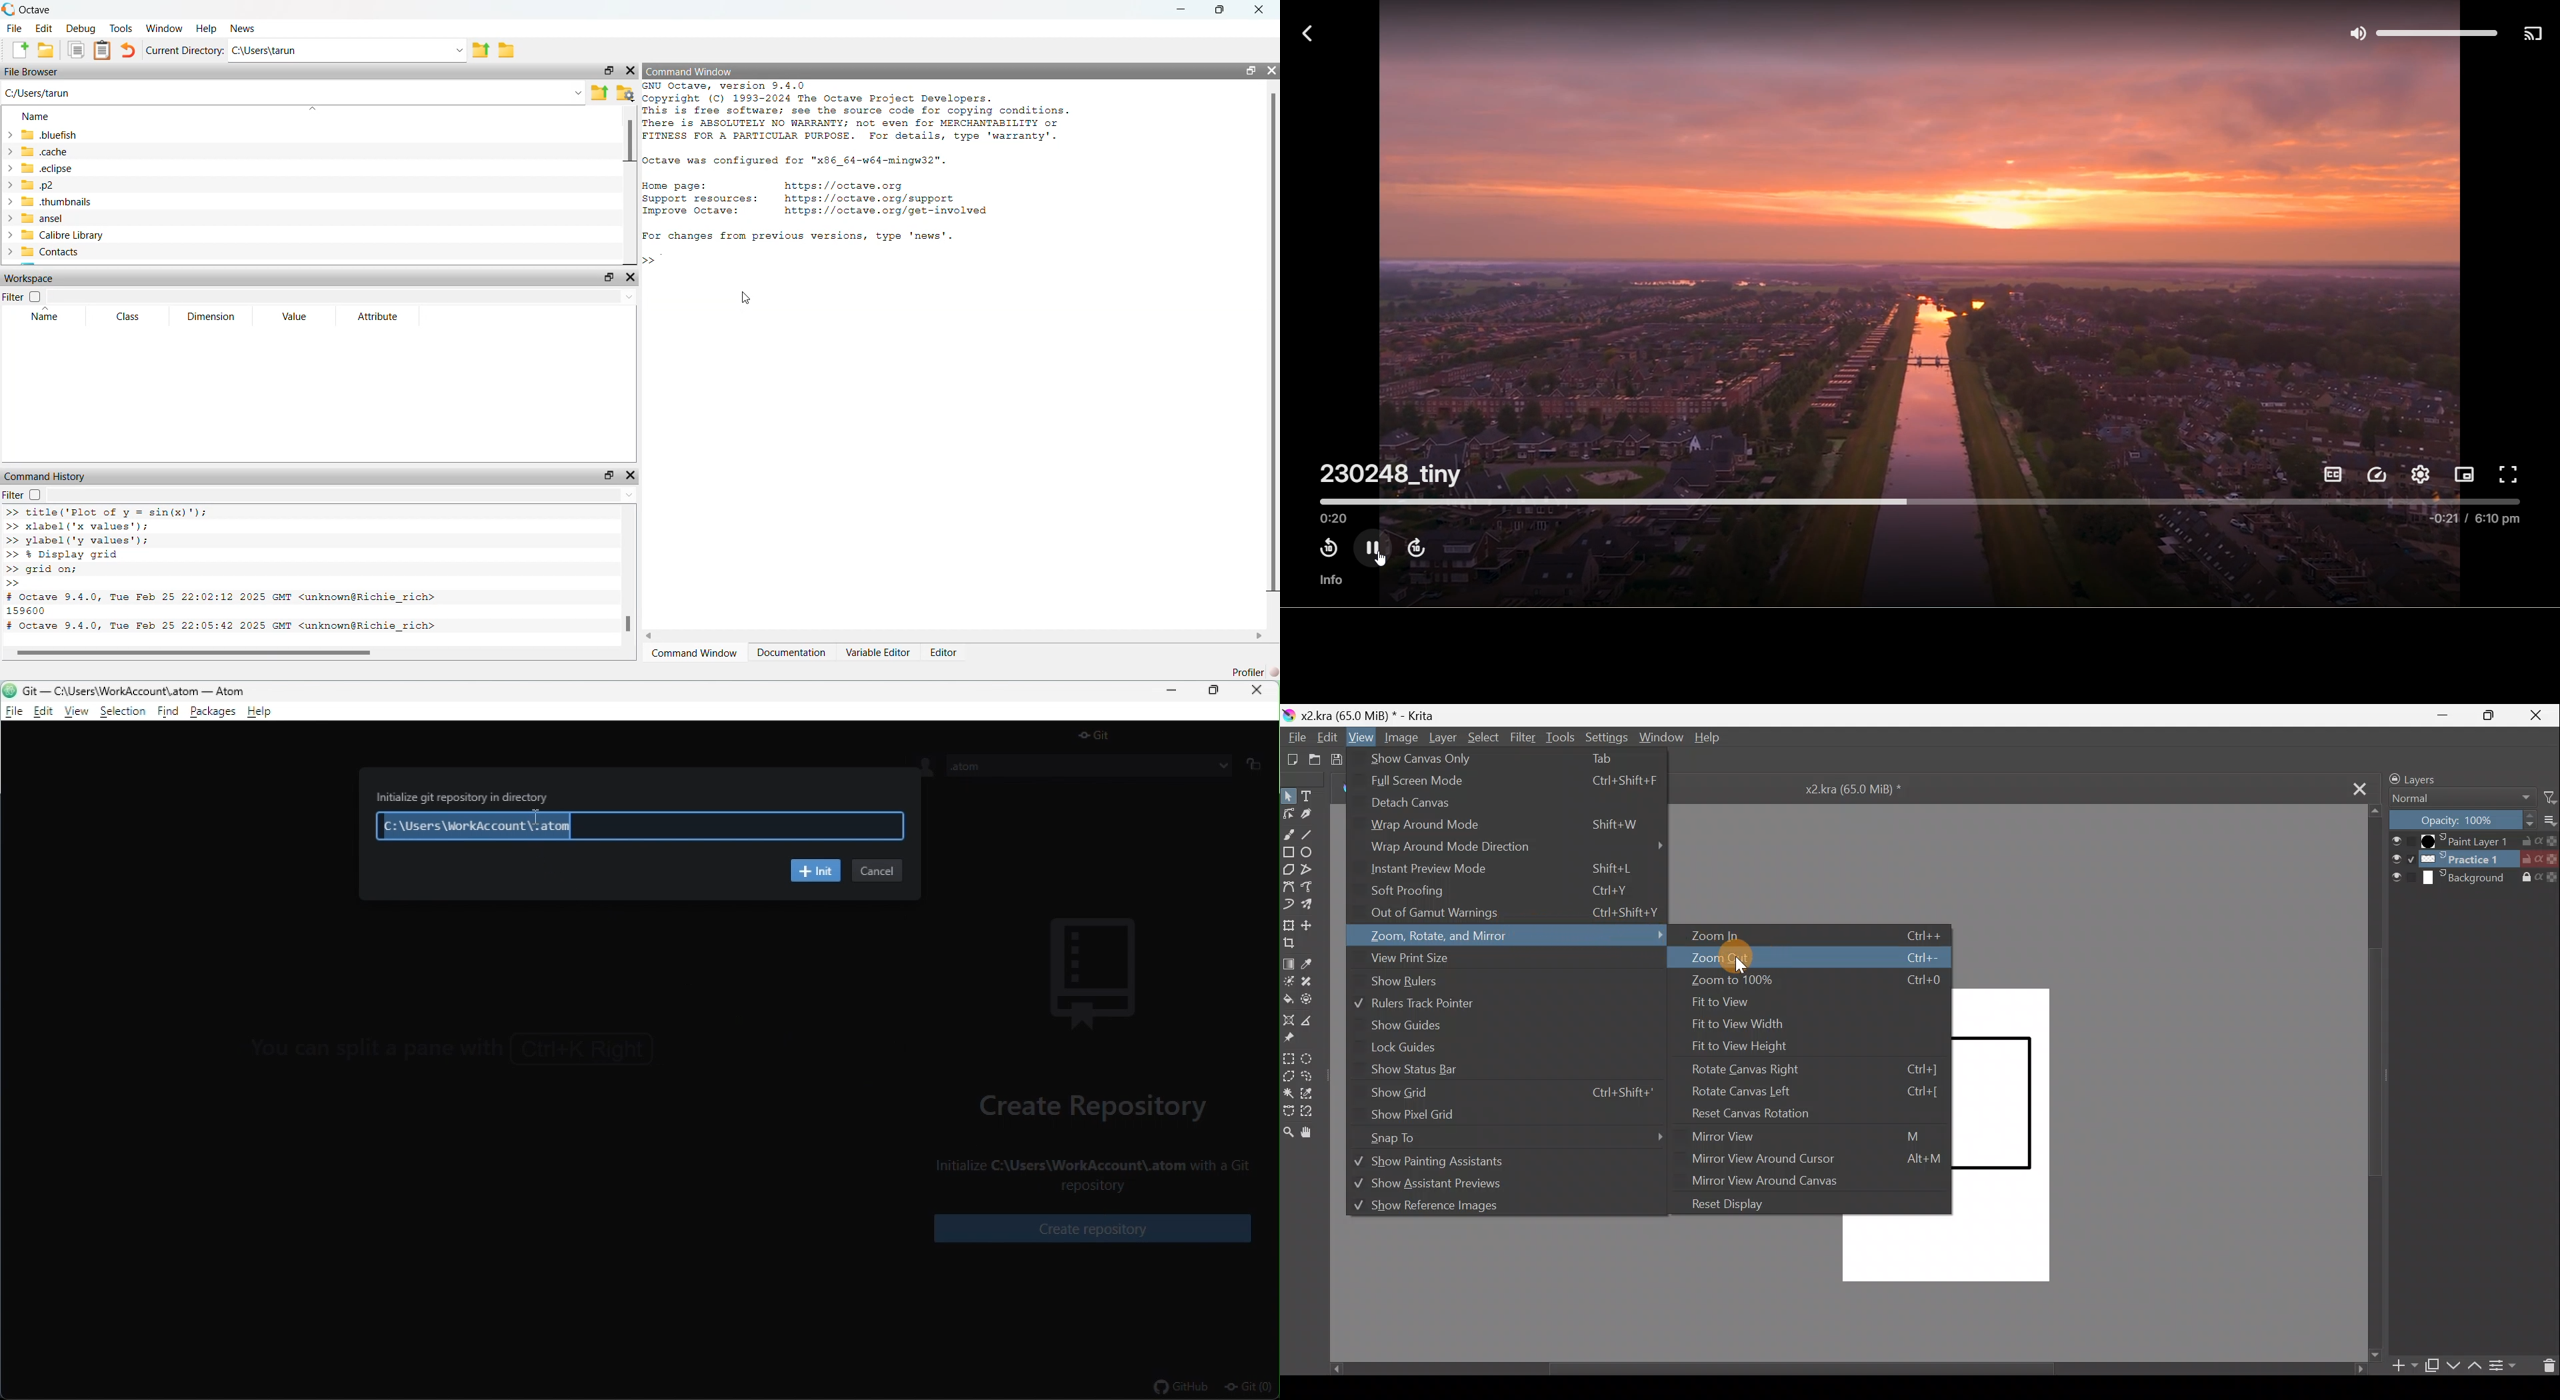 The height and width of the screenshot is (1400, 2576). Describe the element at coordinates (1313, 903) in the screenshot. I see `Multibrush tool` at that location.